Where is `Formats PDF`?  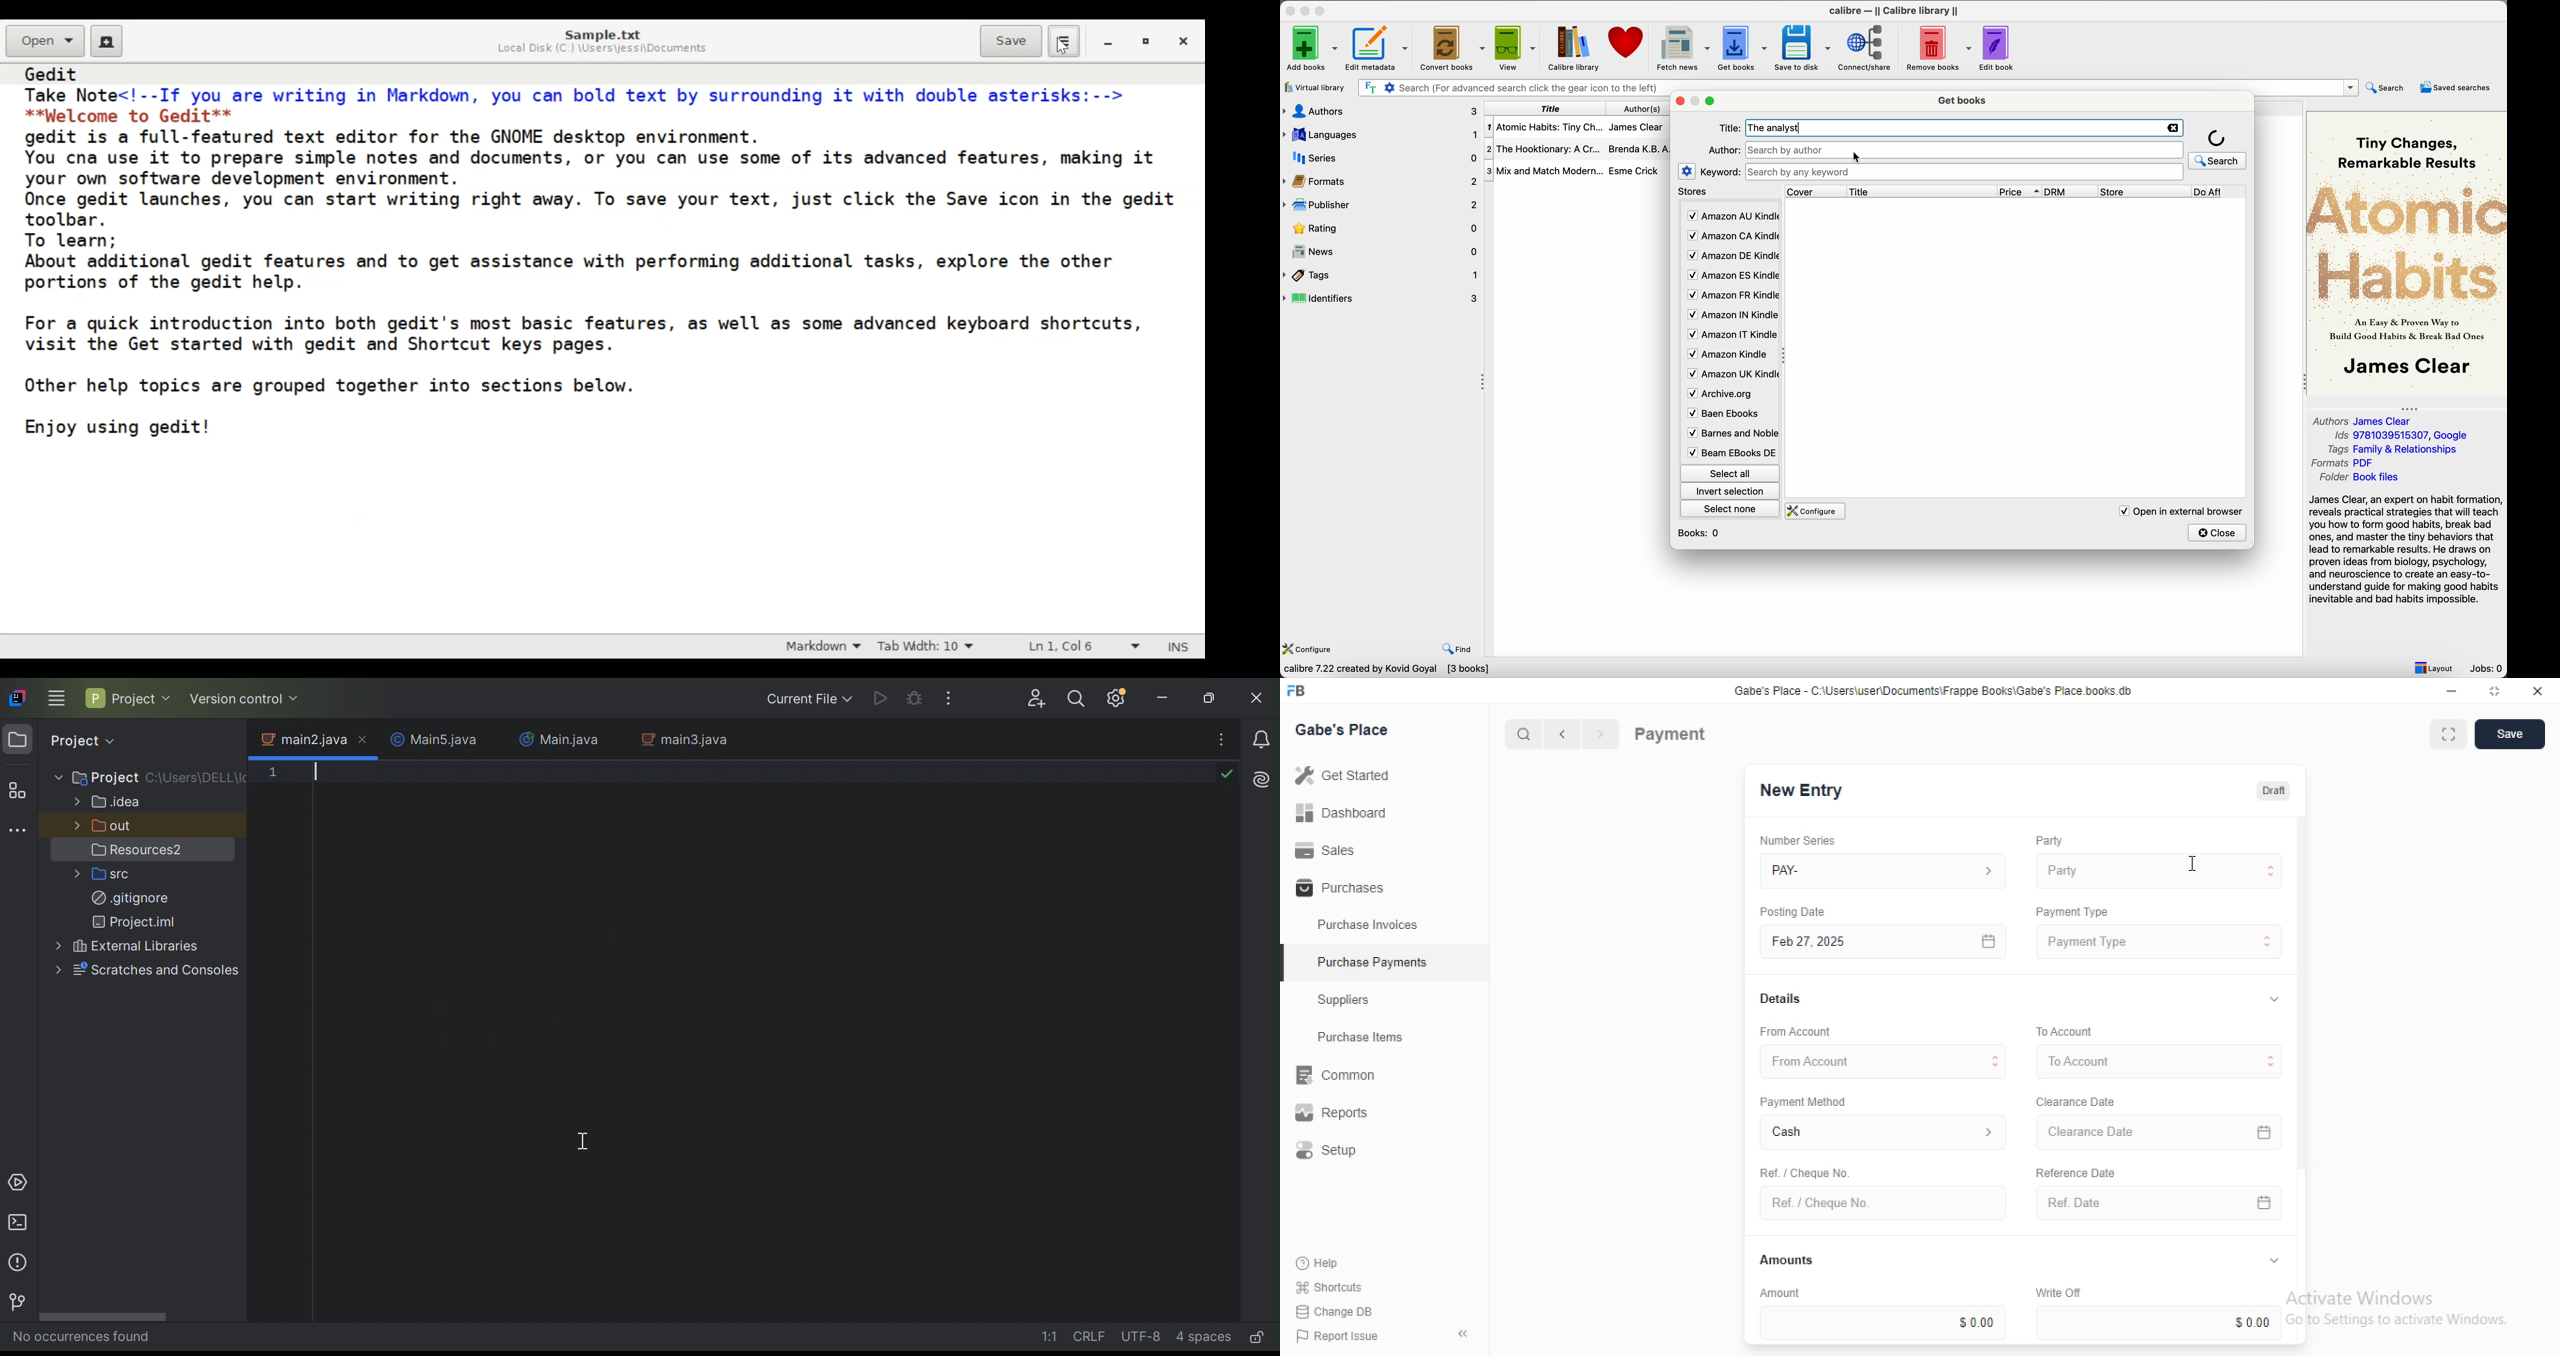
Formats PDF is located at coordinates (2351, 464).